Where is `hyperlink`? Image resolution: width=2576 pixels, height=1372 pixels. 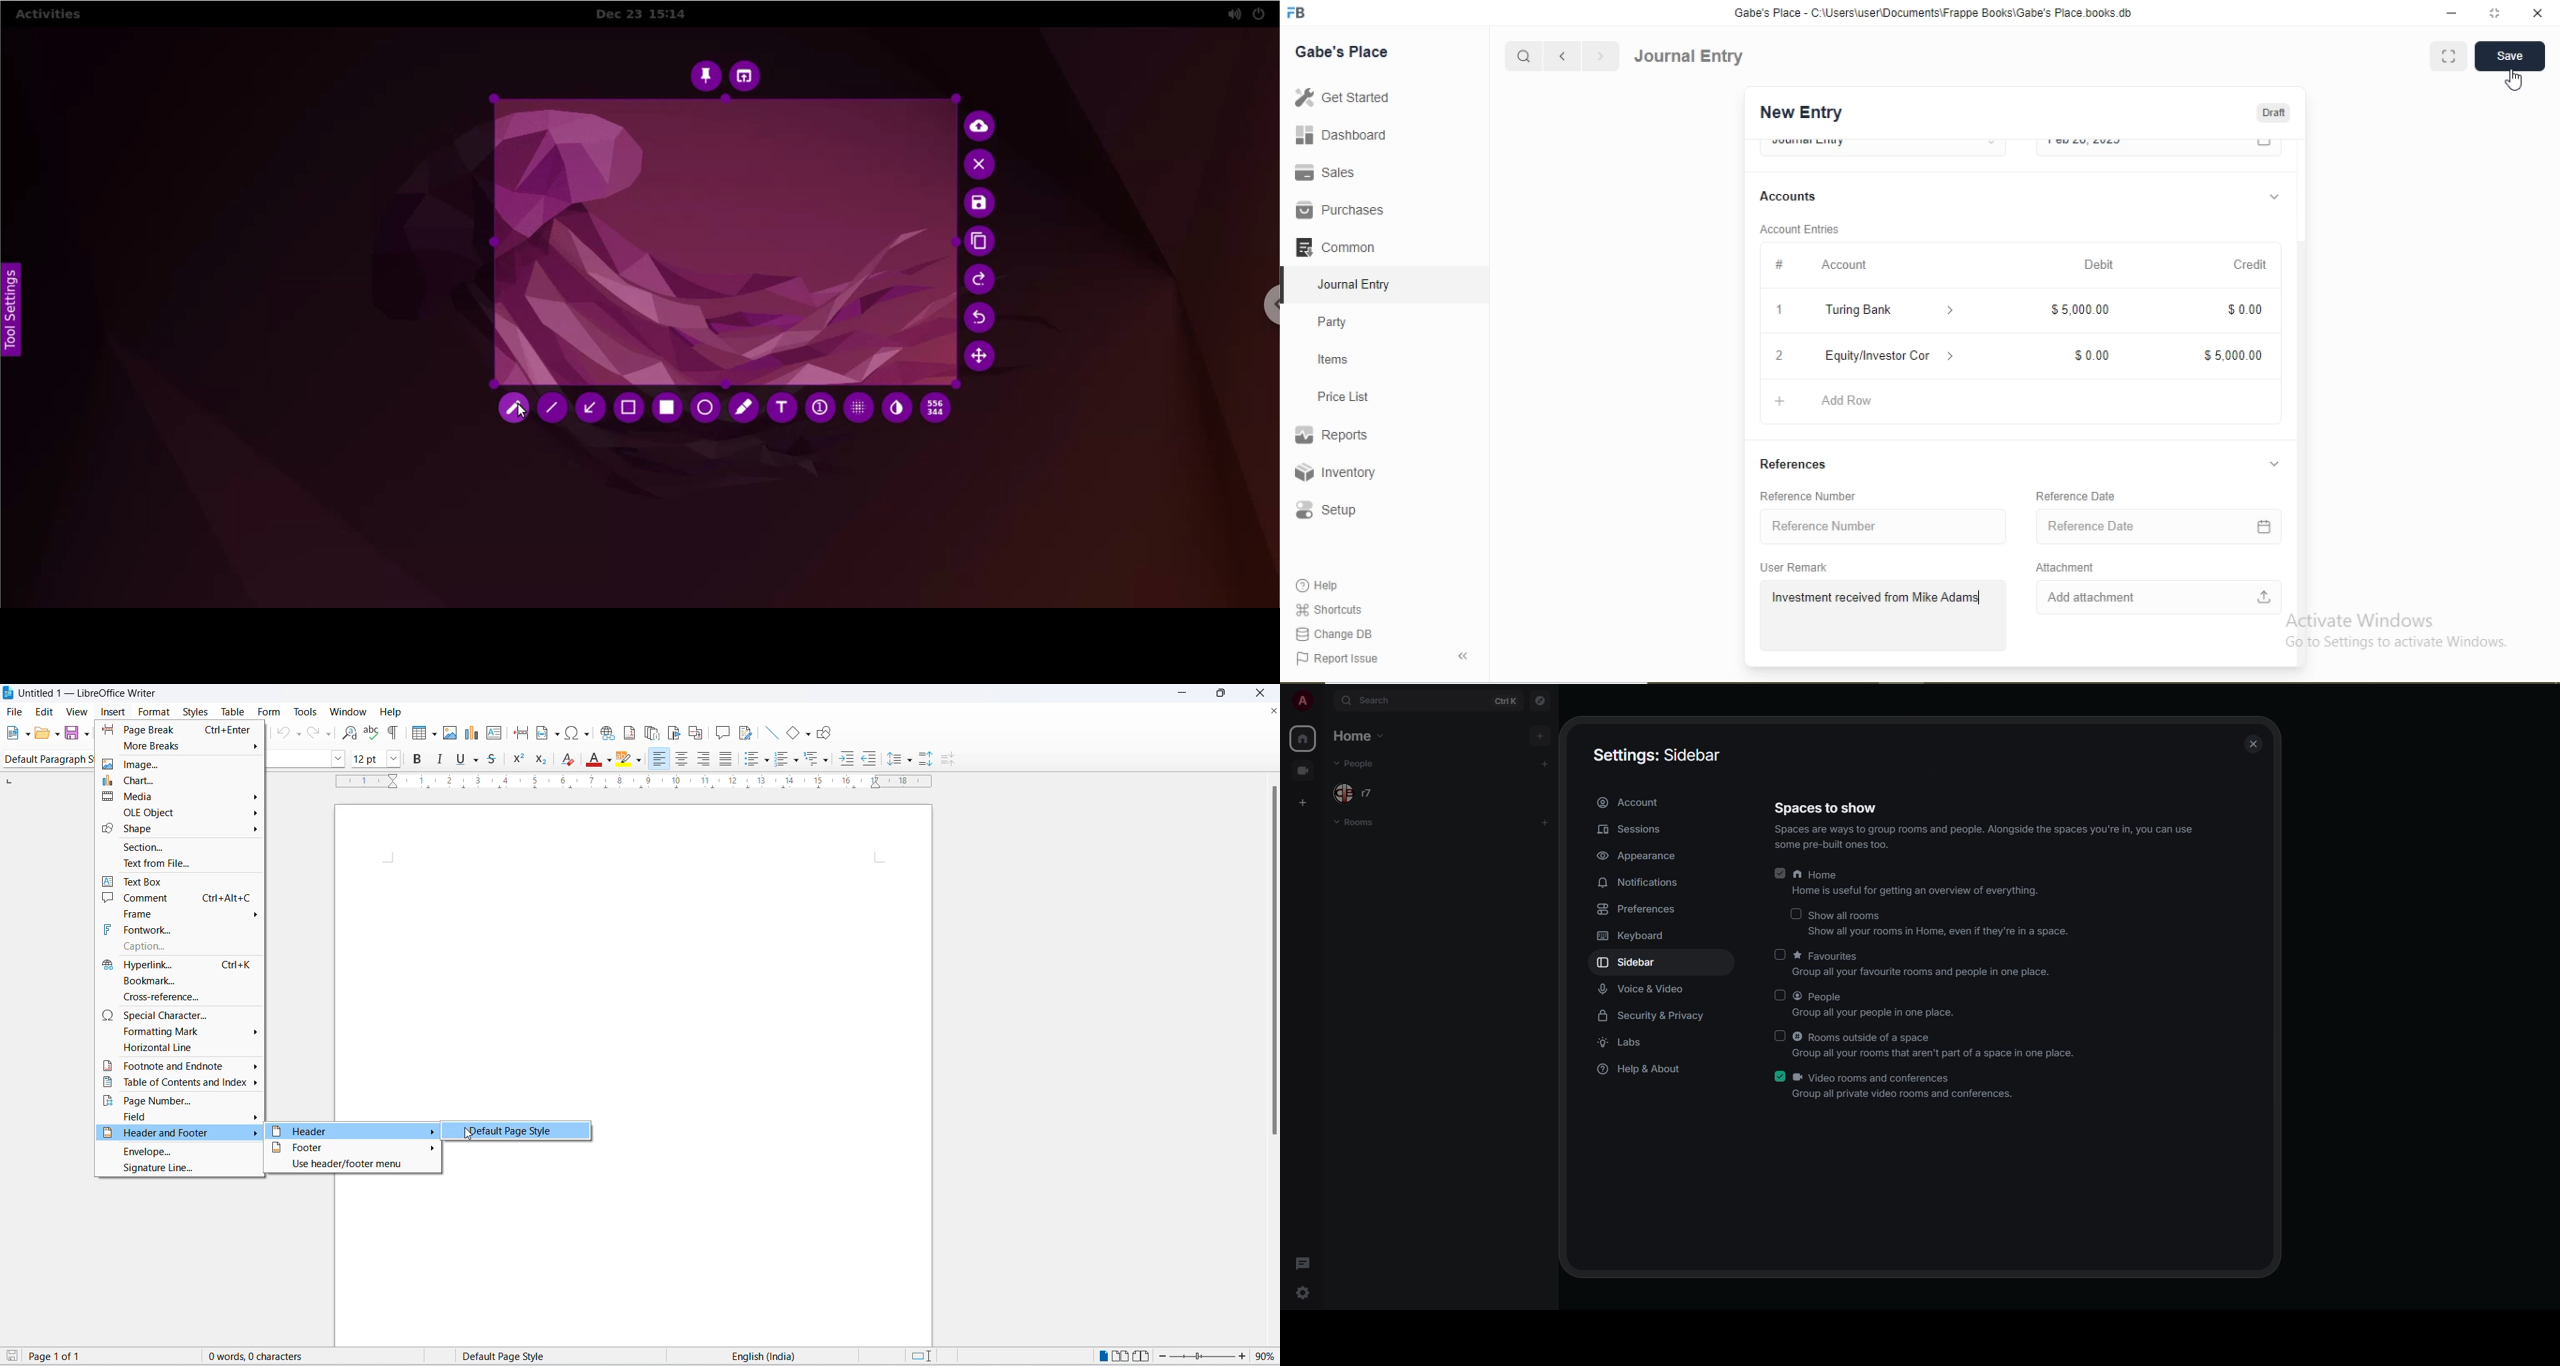 hyperlink is located at coordinates (176, 963).